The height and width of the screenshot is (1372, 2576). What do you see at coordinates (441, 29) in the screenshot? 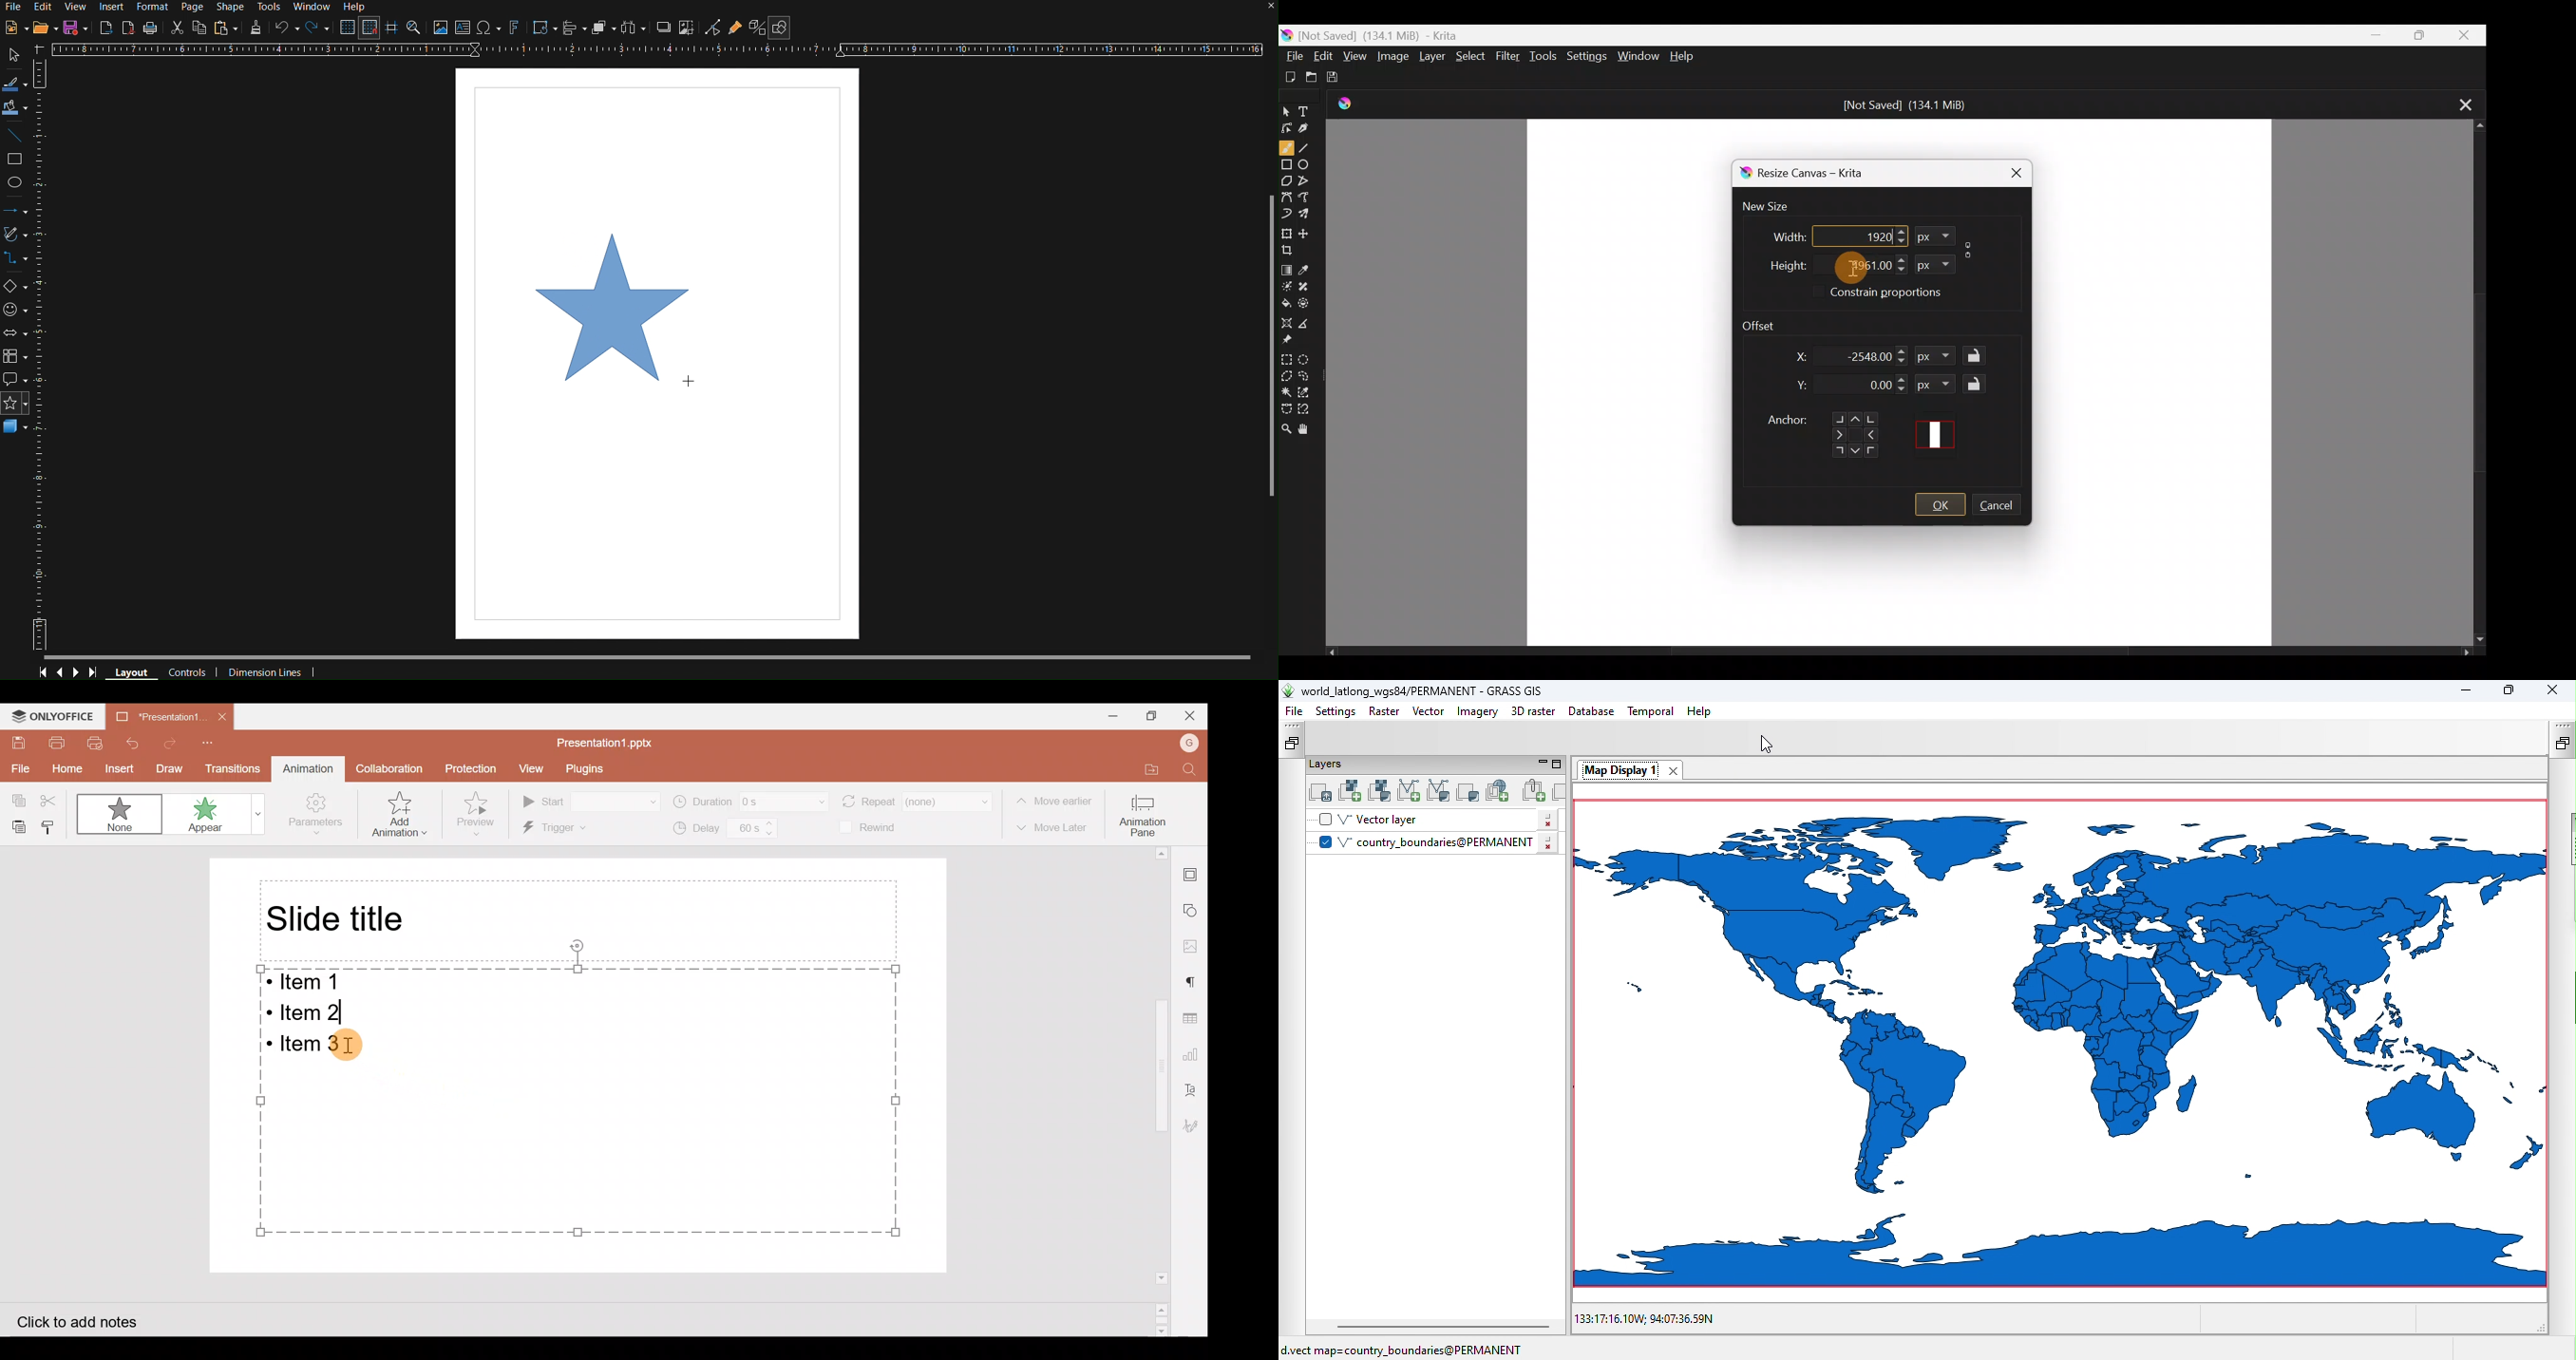
I see `Insert Image` at bounding box center [441, 29].